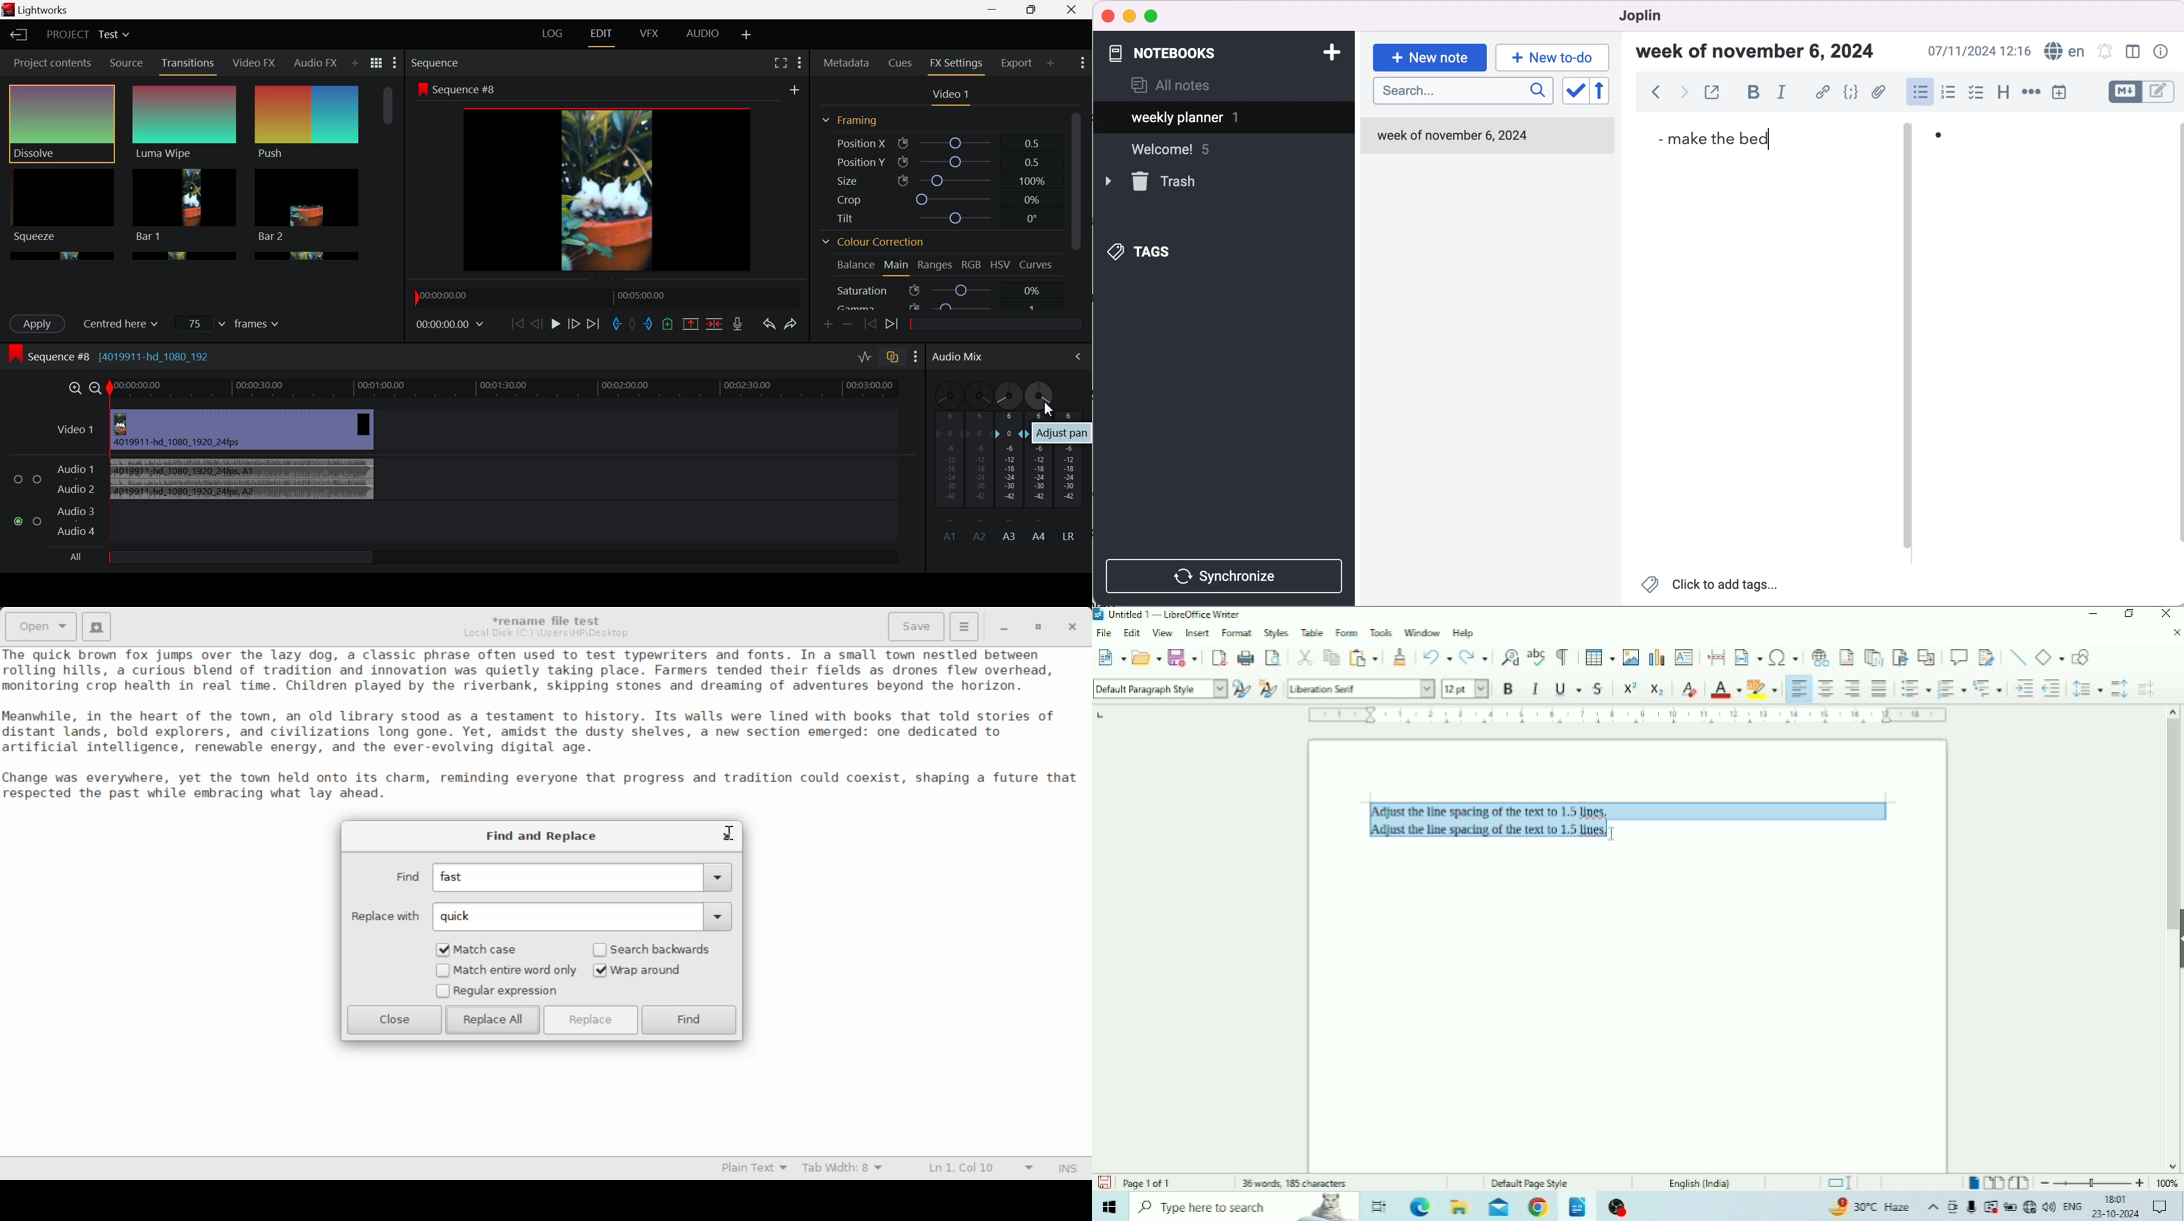 The width and height of the screenshot is (2184, 1232). Describe the element at coordinates (1347, 633) in the screenshot. I see `Form` at that location.